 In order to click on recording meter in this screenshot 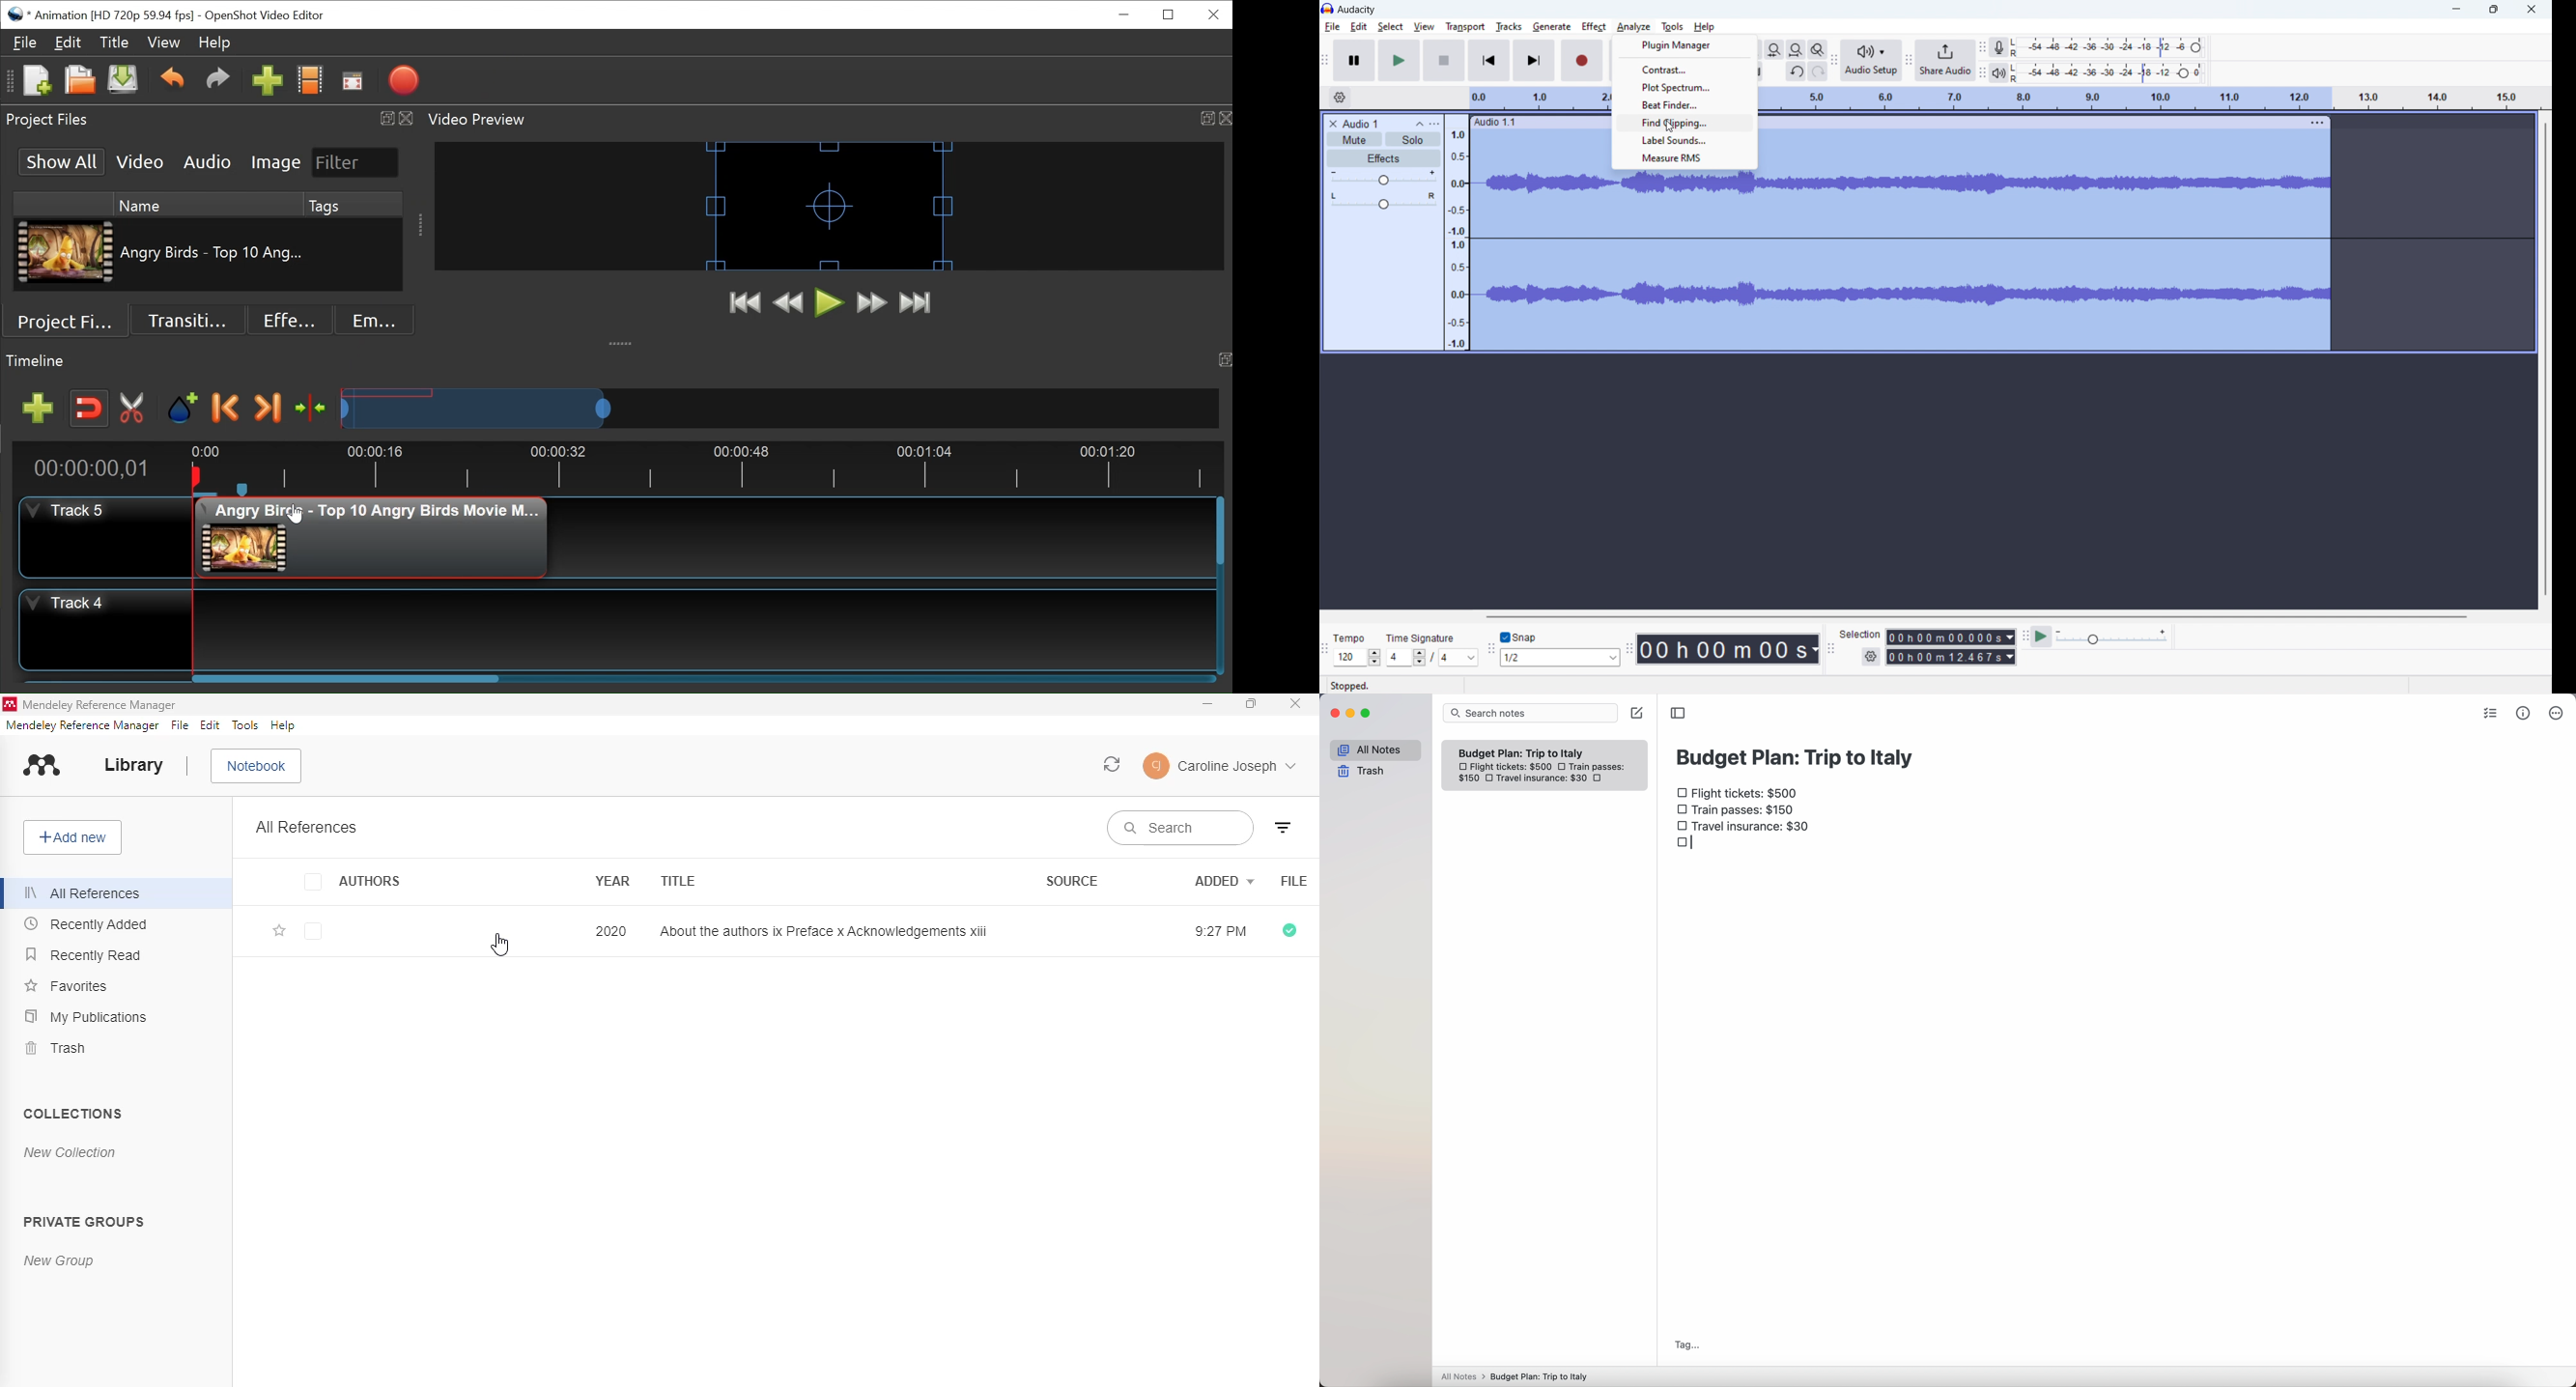, I will do `click(1998, 48)`.